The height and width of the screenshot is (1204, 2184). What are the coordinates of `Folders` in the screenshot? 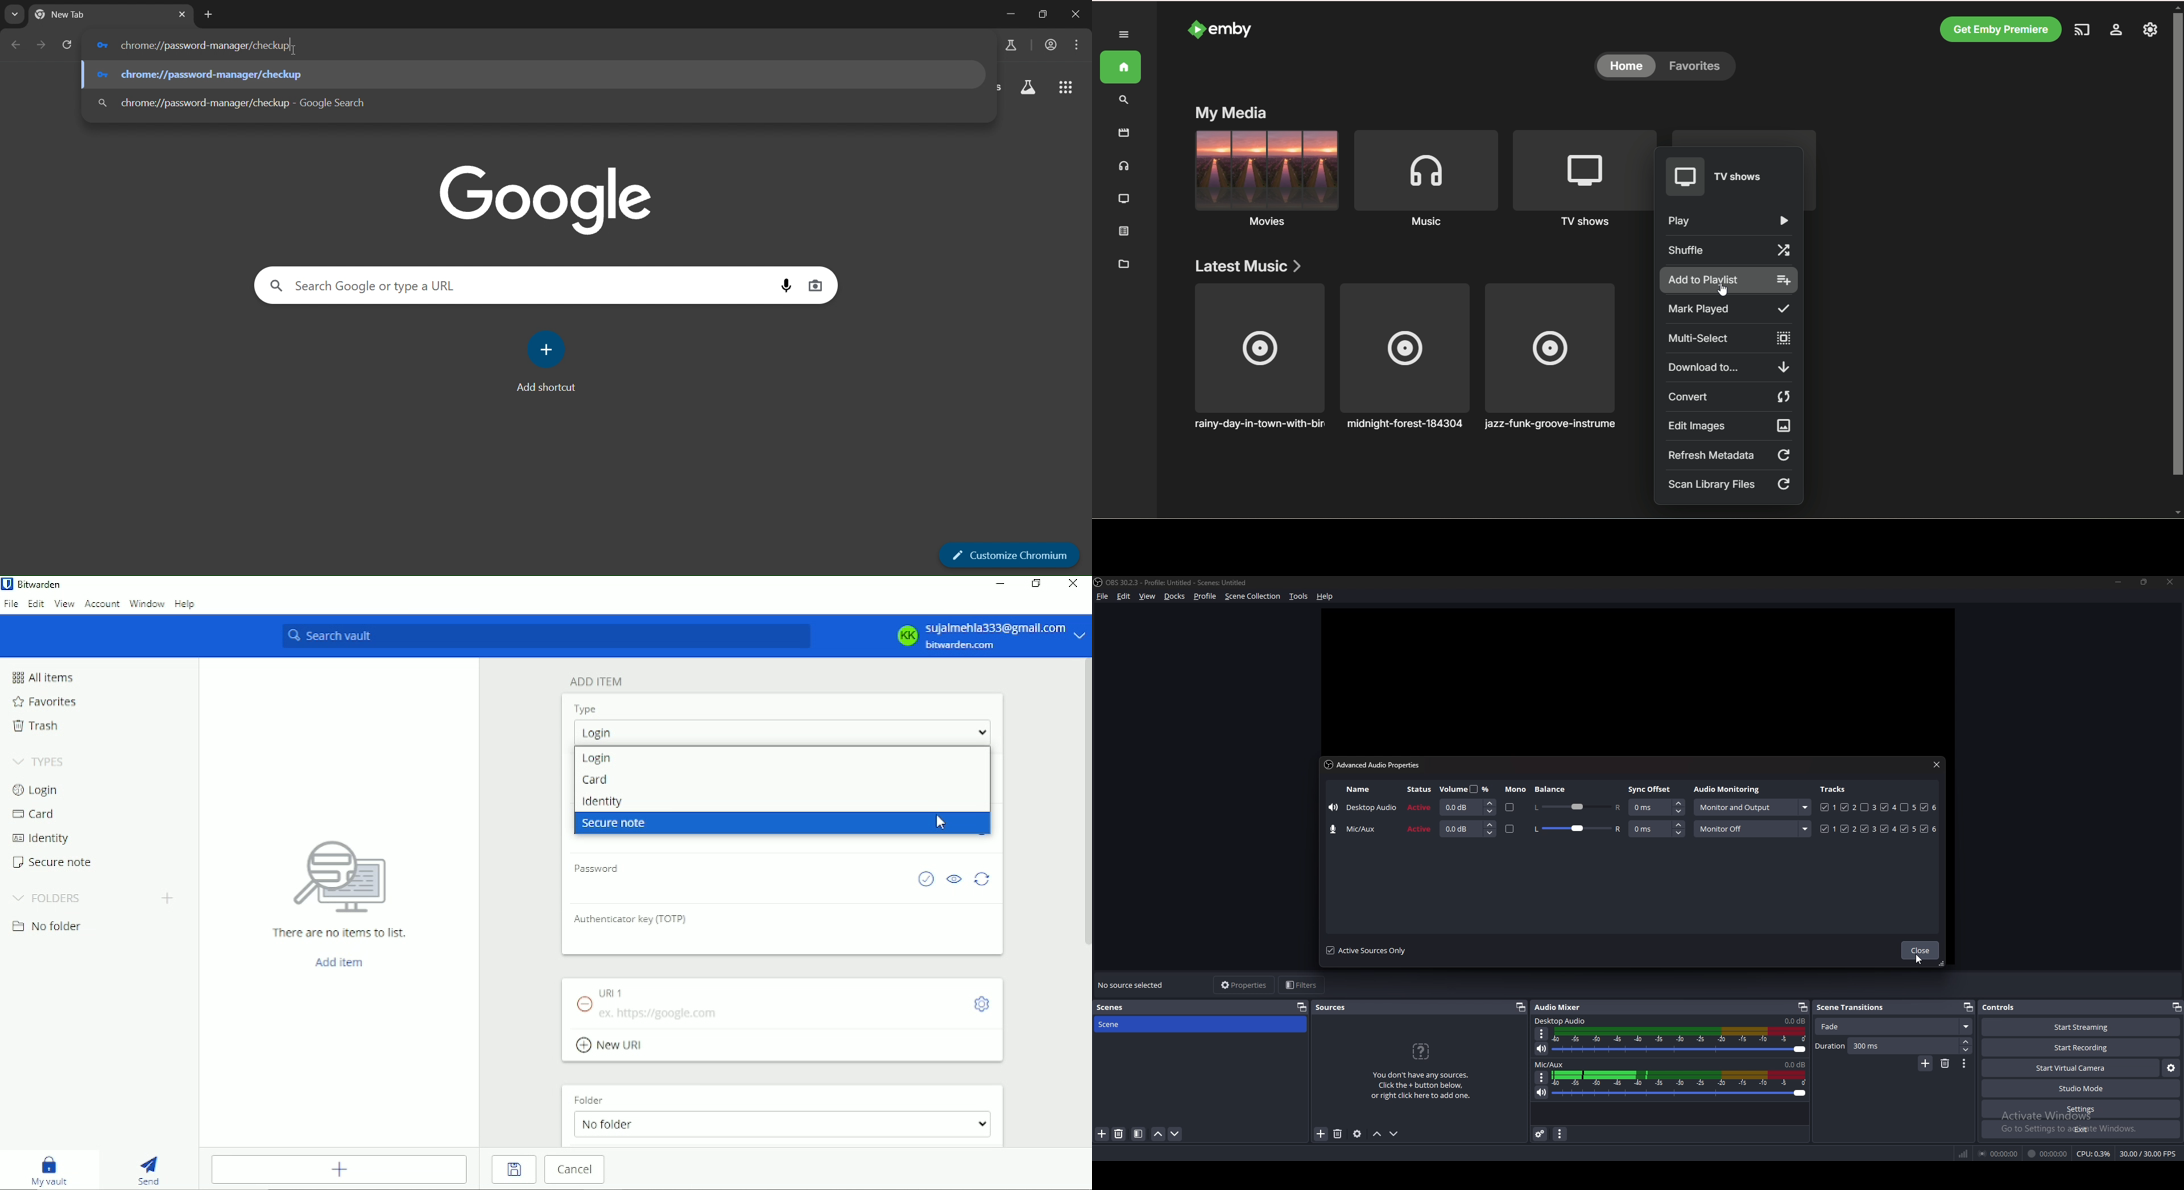 It's located at (48, 897).